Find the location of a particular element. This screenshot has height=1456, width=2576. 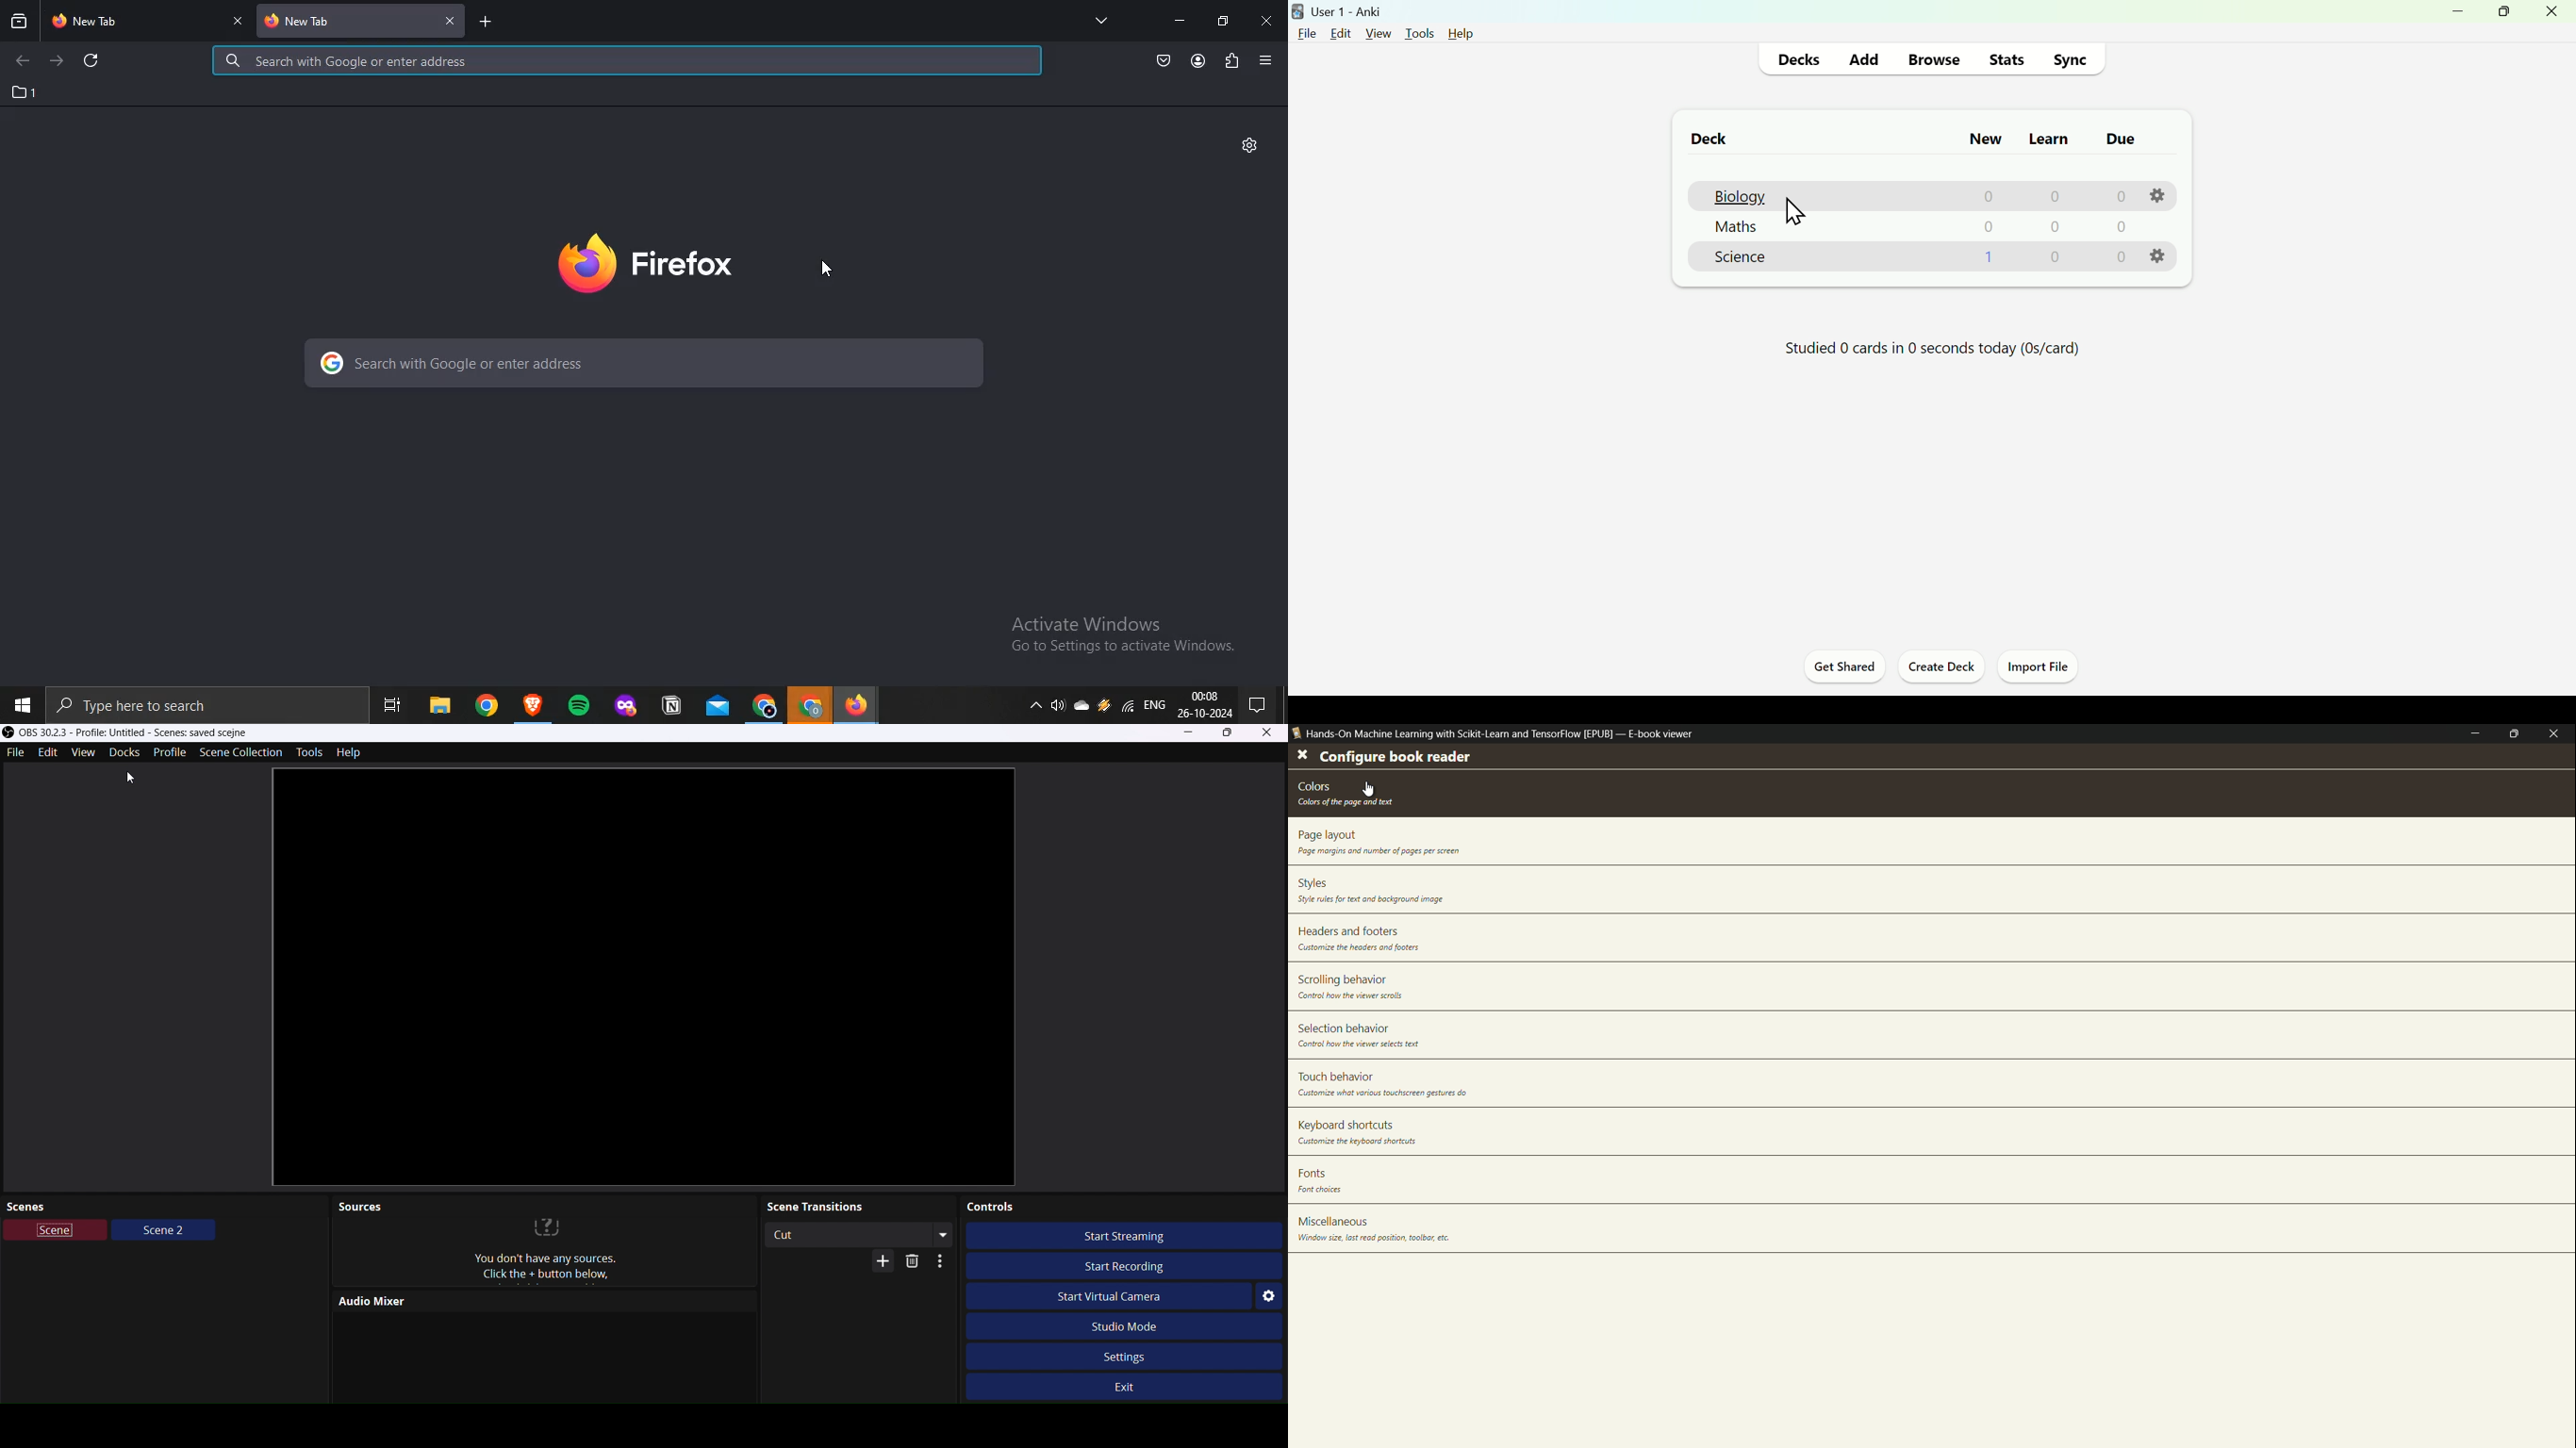

Add is located at coordinates (1864, 59).